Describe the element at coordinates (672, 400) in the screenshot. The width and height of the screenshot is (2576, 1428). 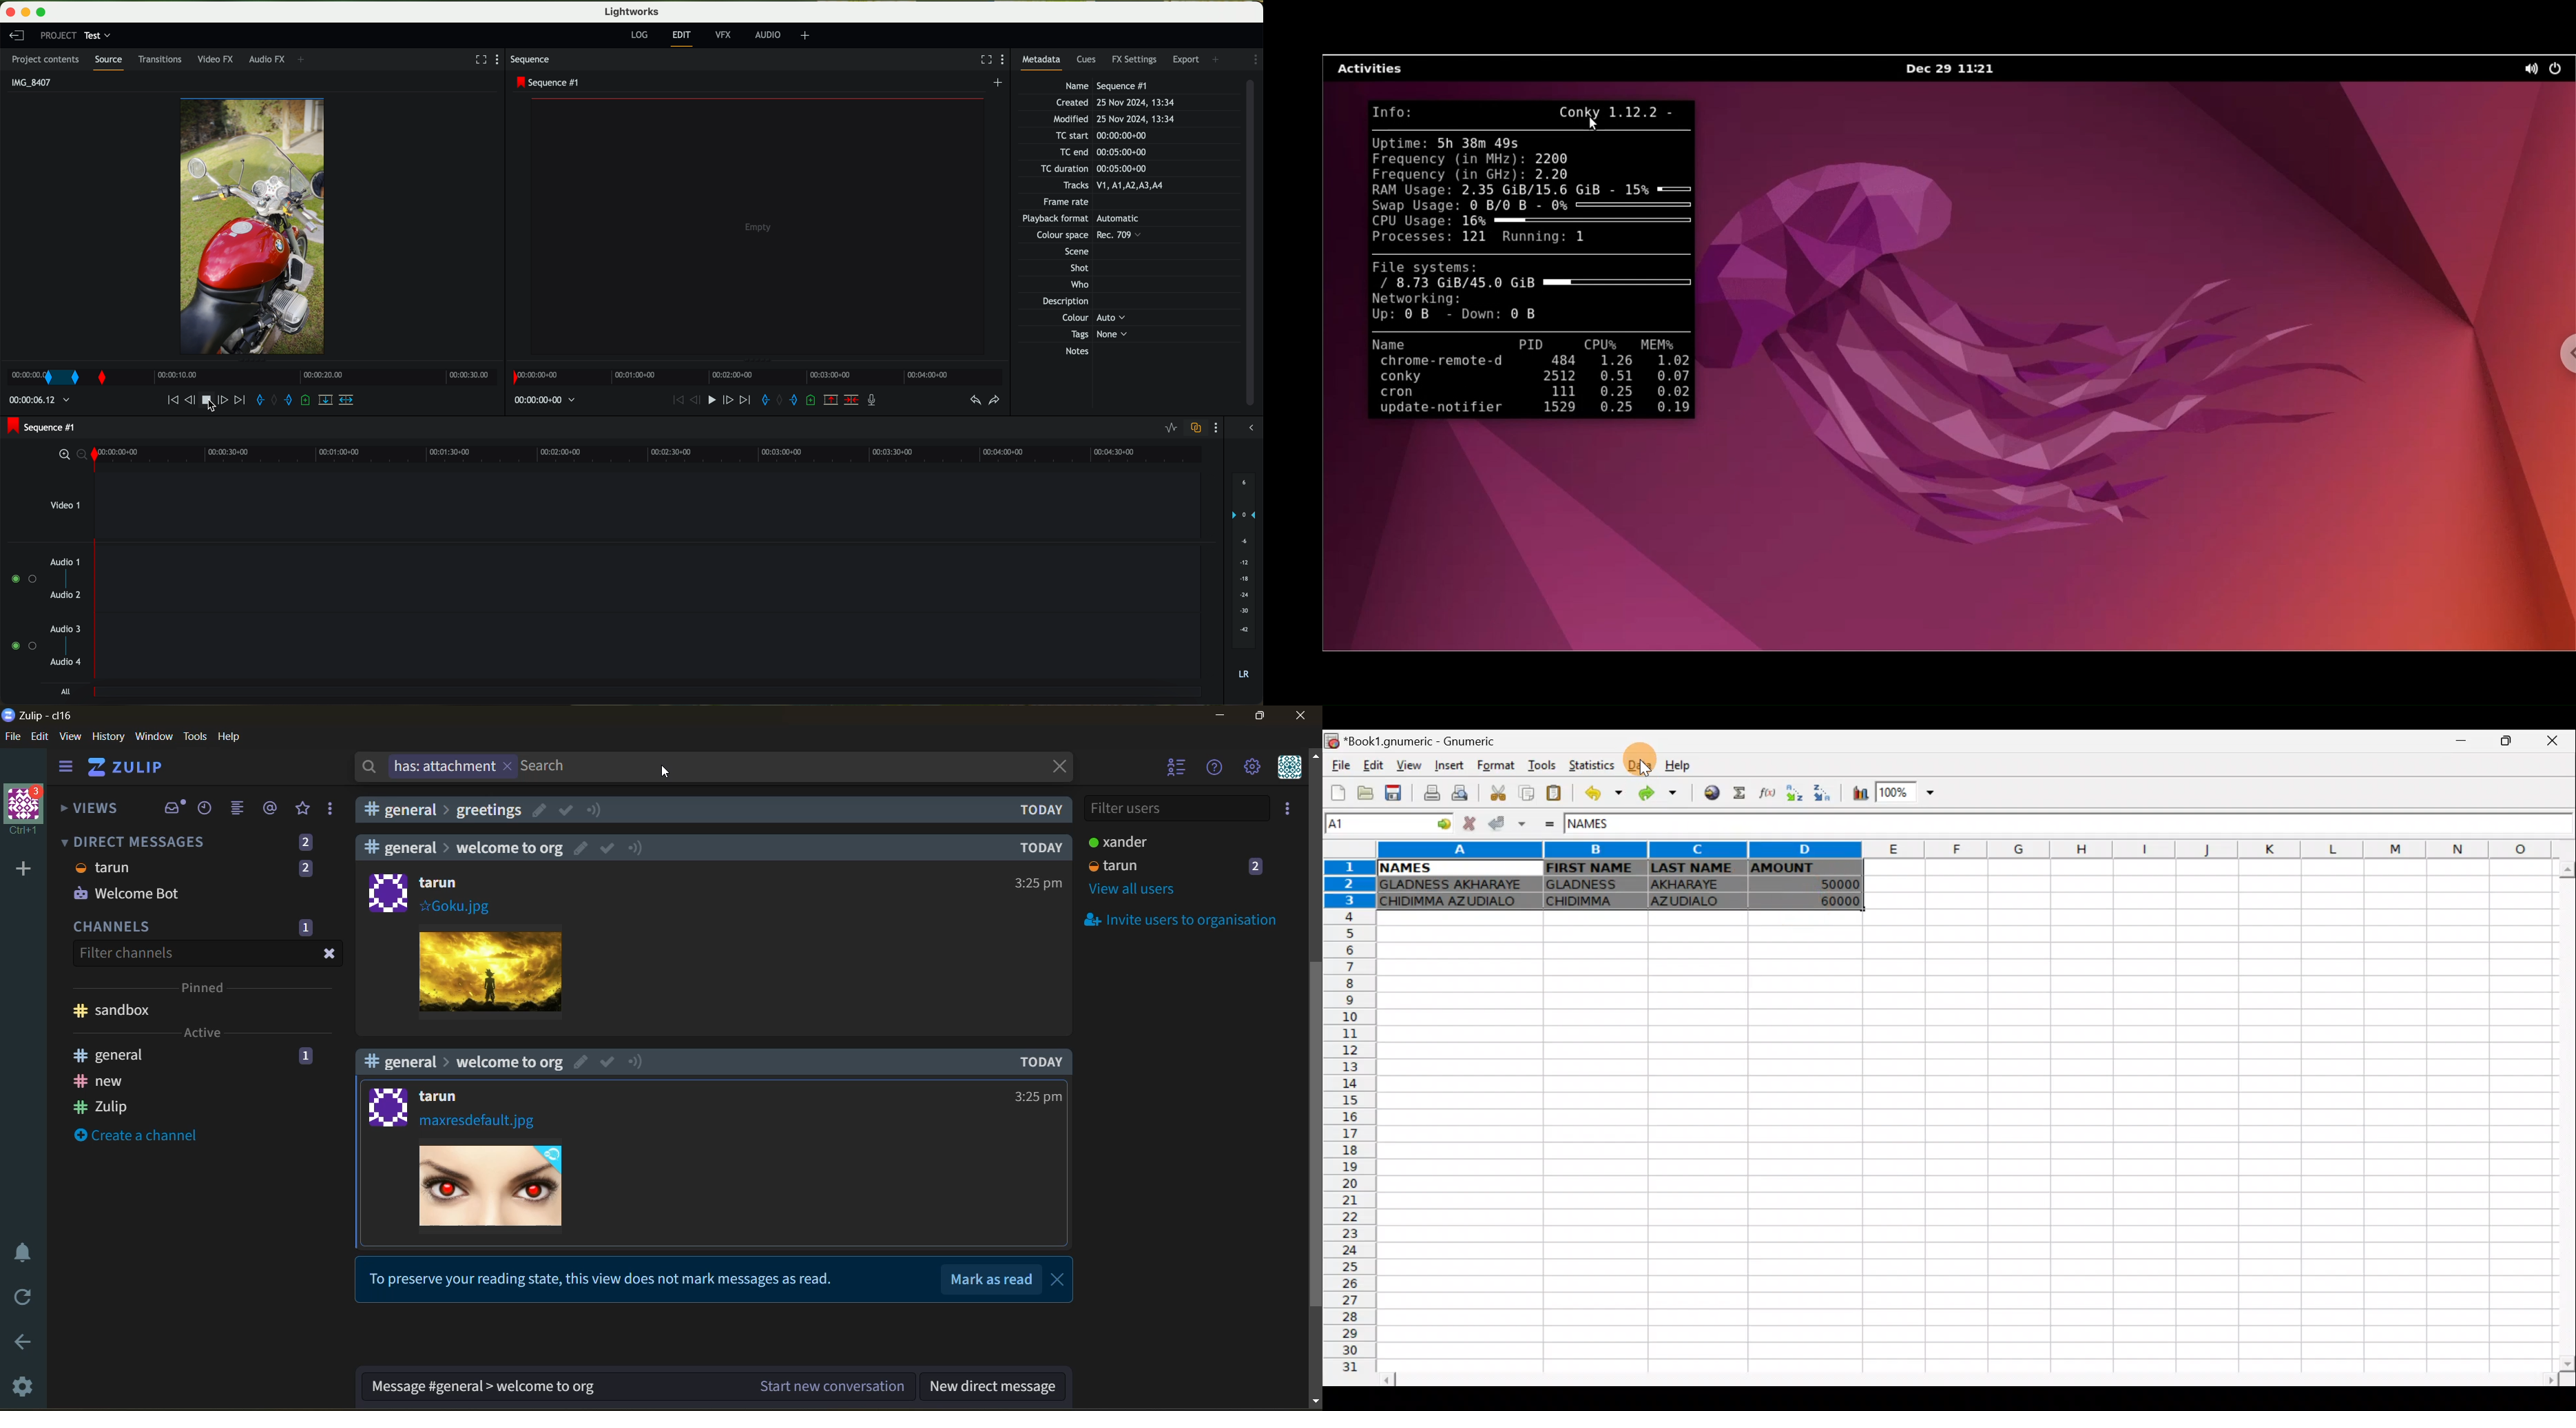
I see `move backward` at that location.